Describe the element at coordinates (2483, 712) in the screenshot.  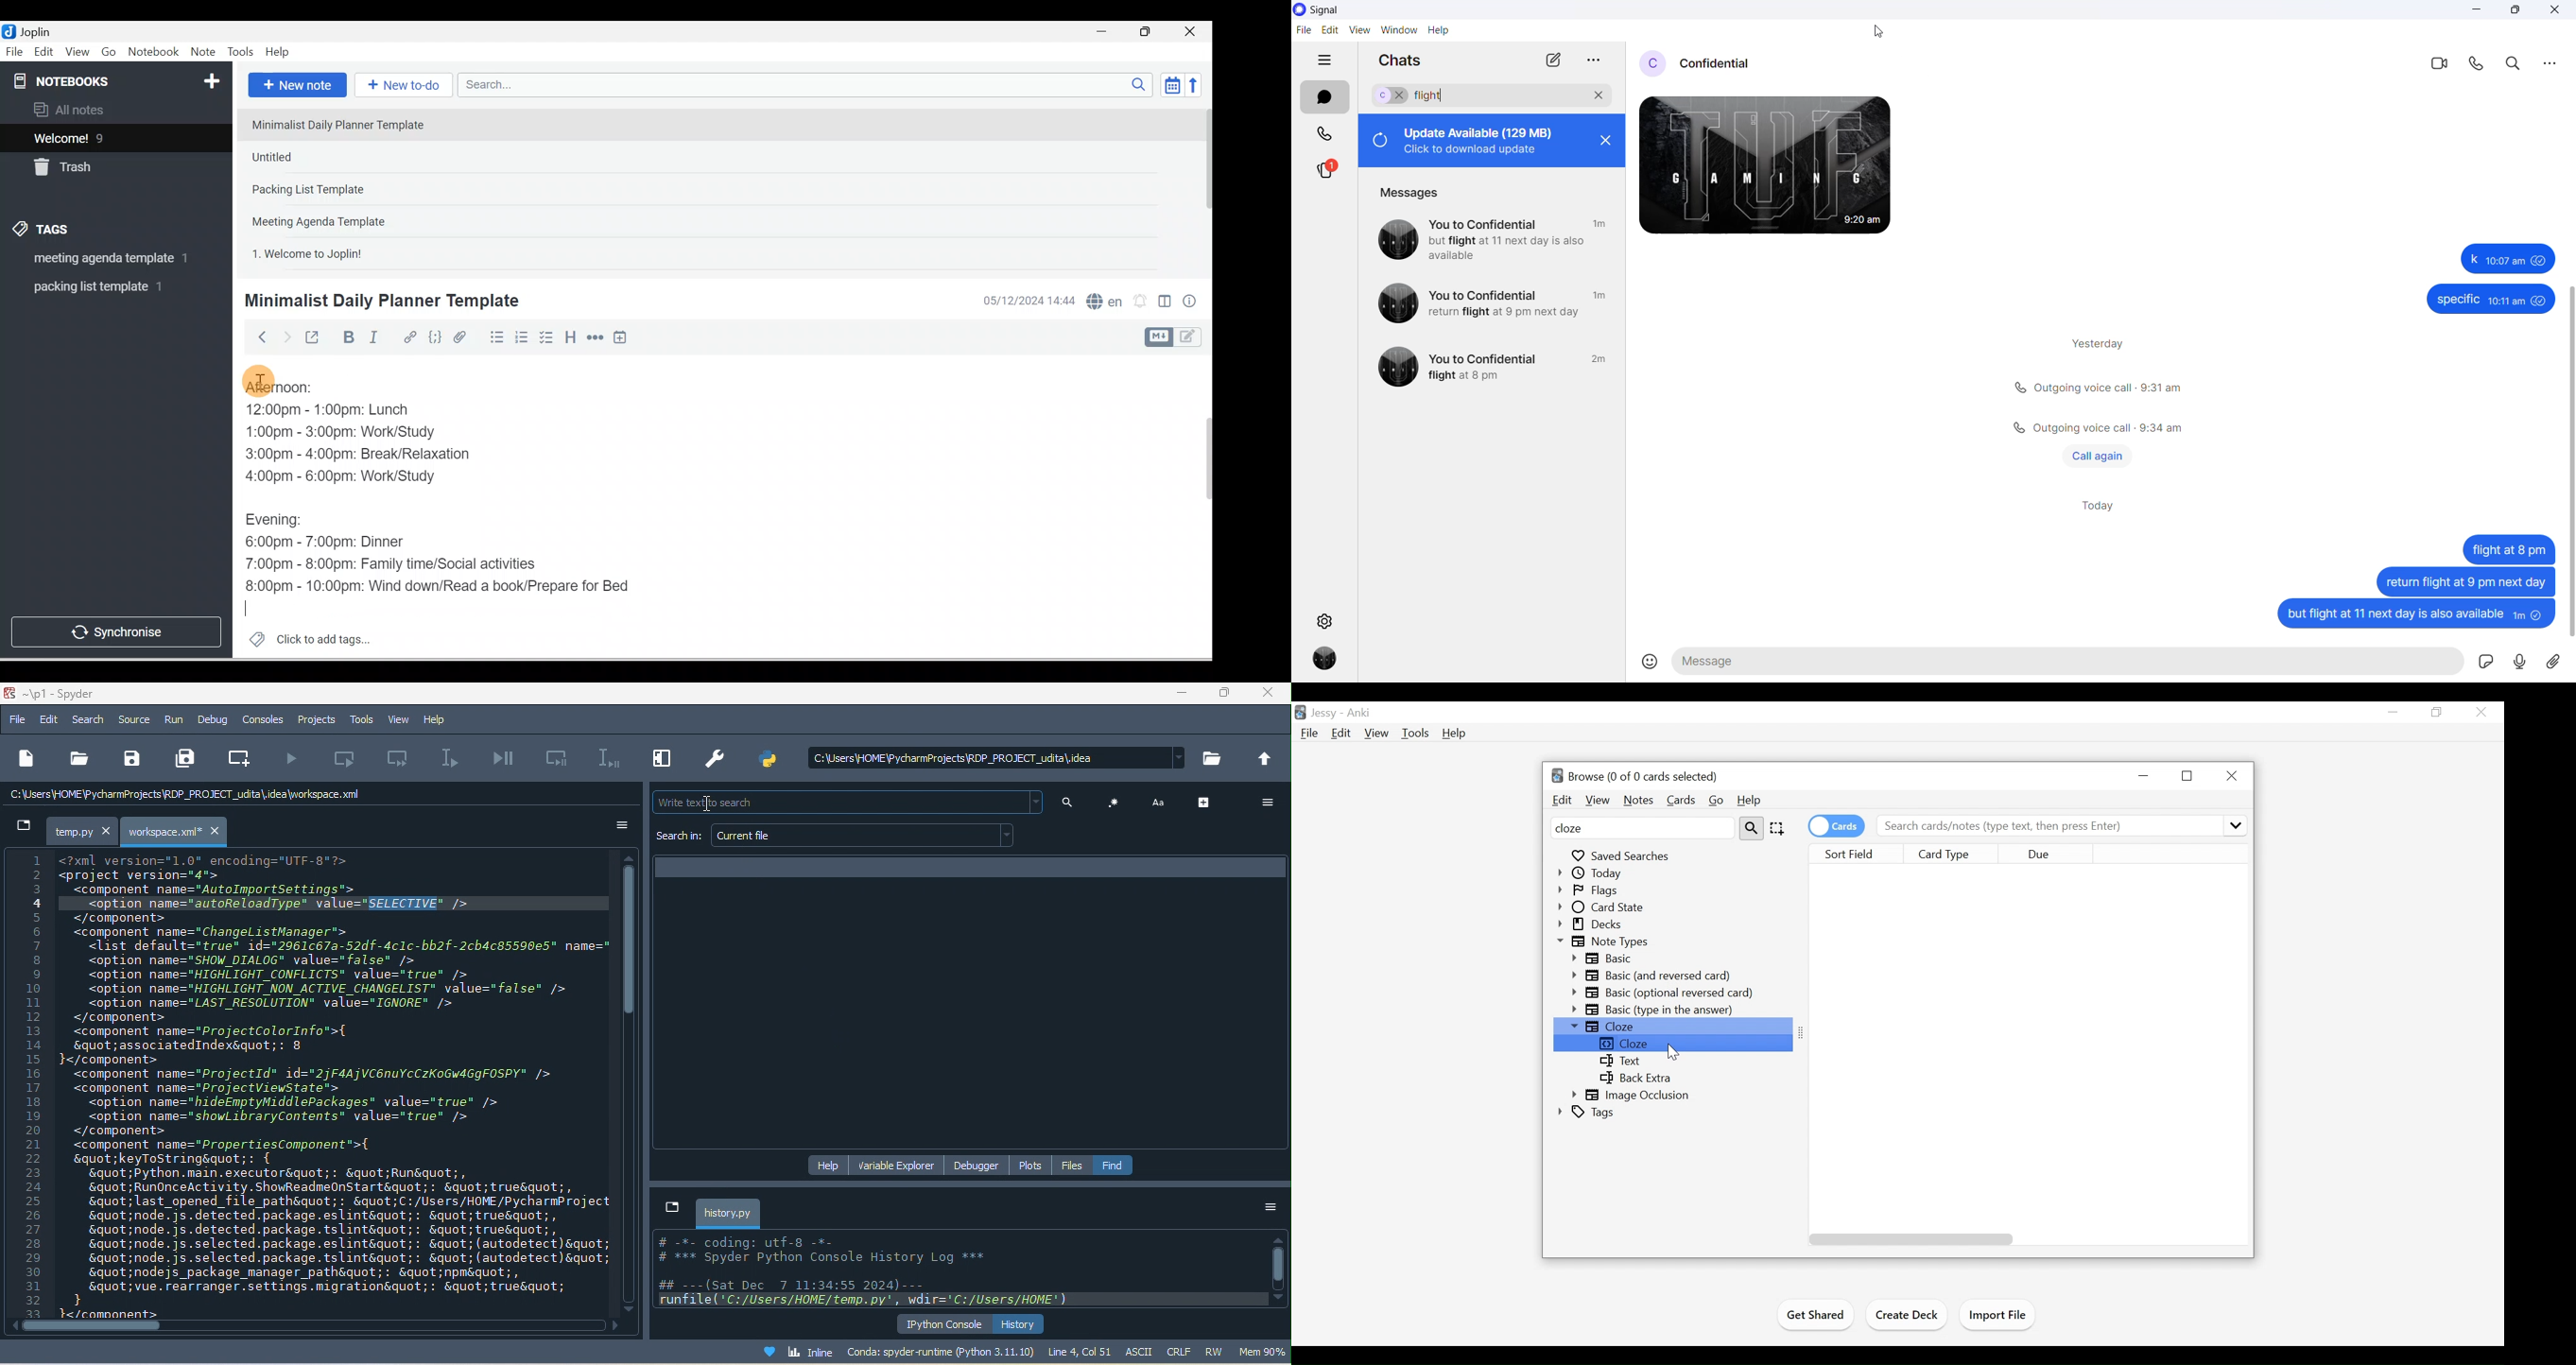
I see `Close` at that location.